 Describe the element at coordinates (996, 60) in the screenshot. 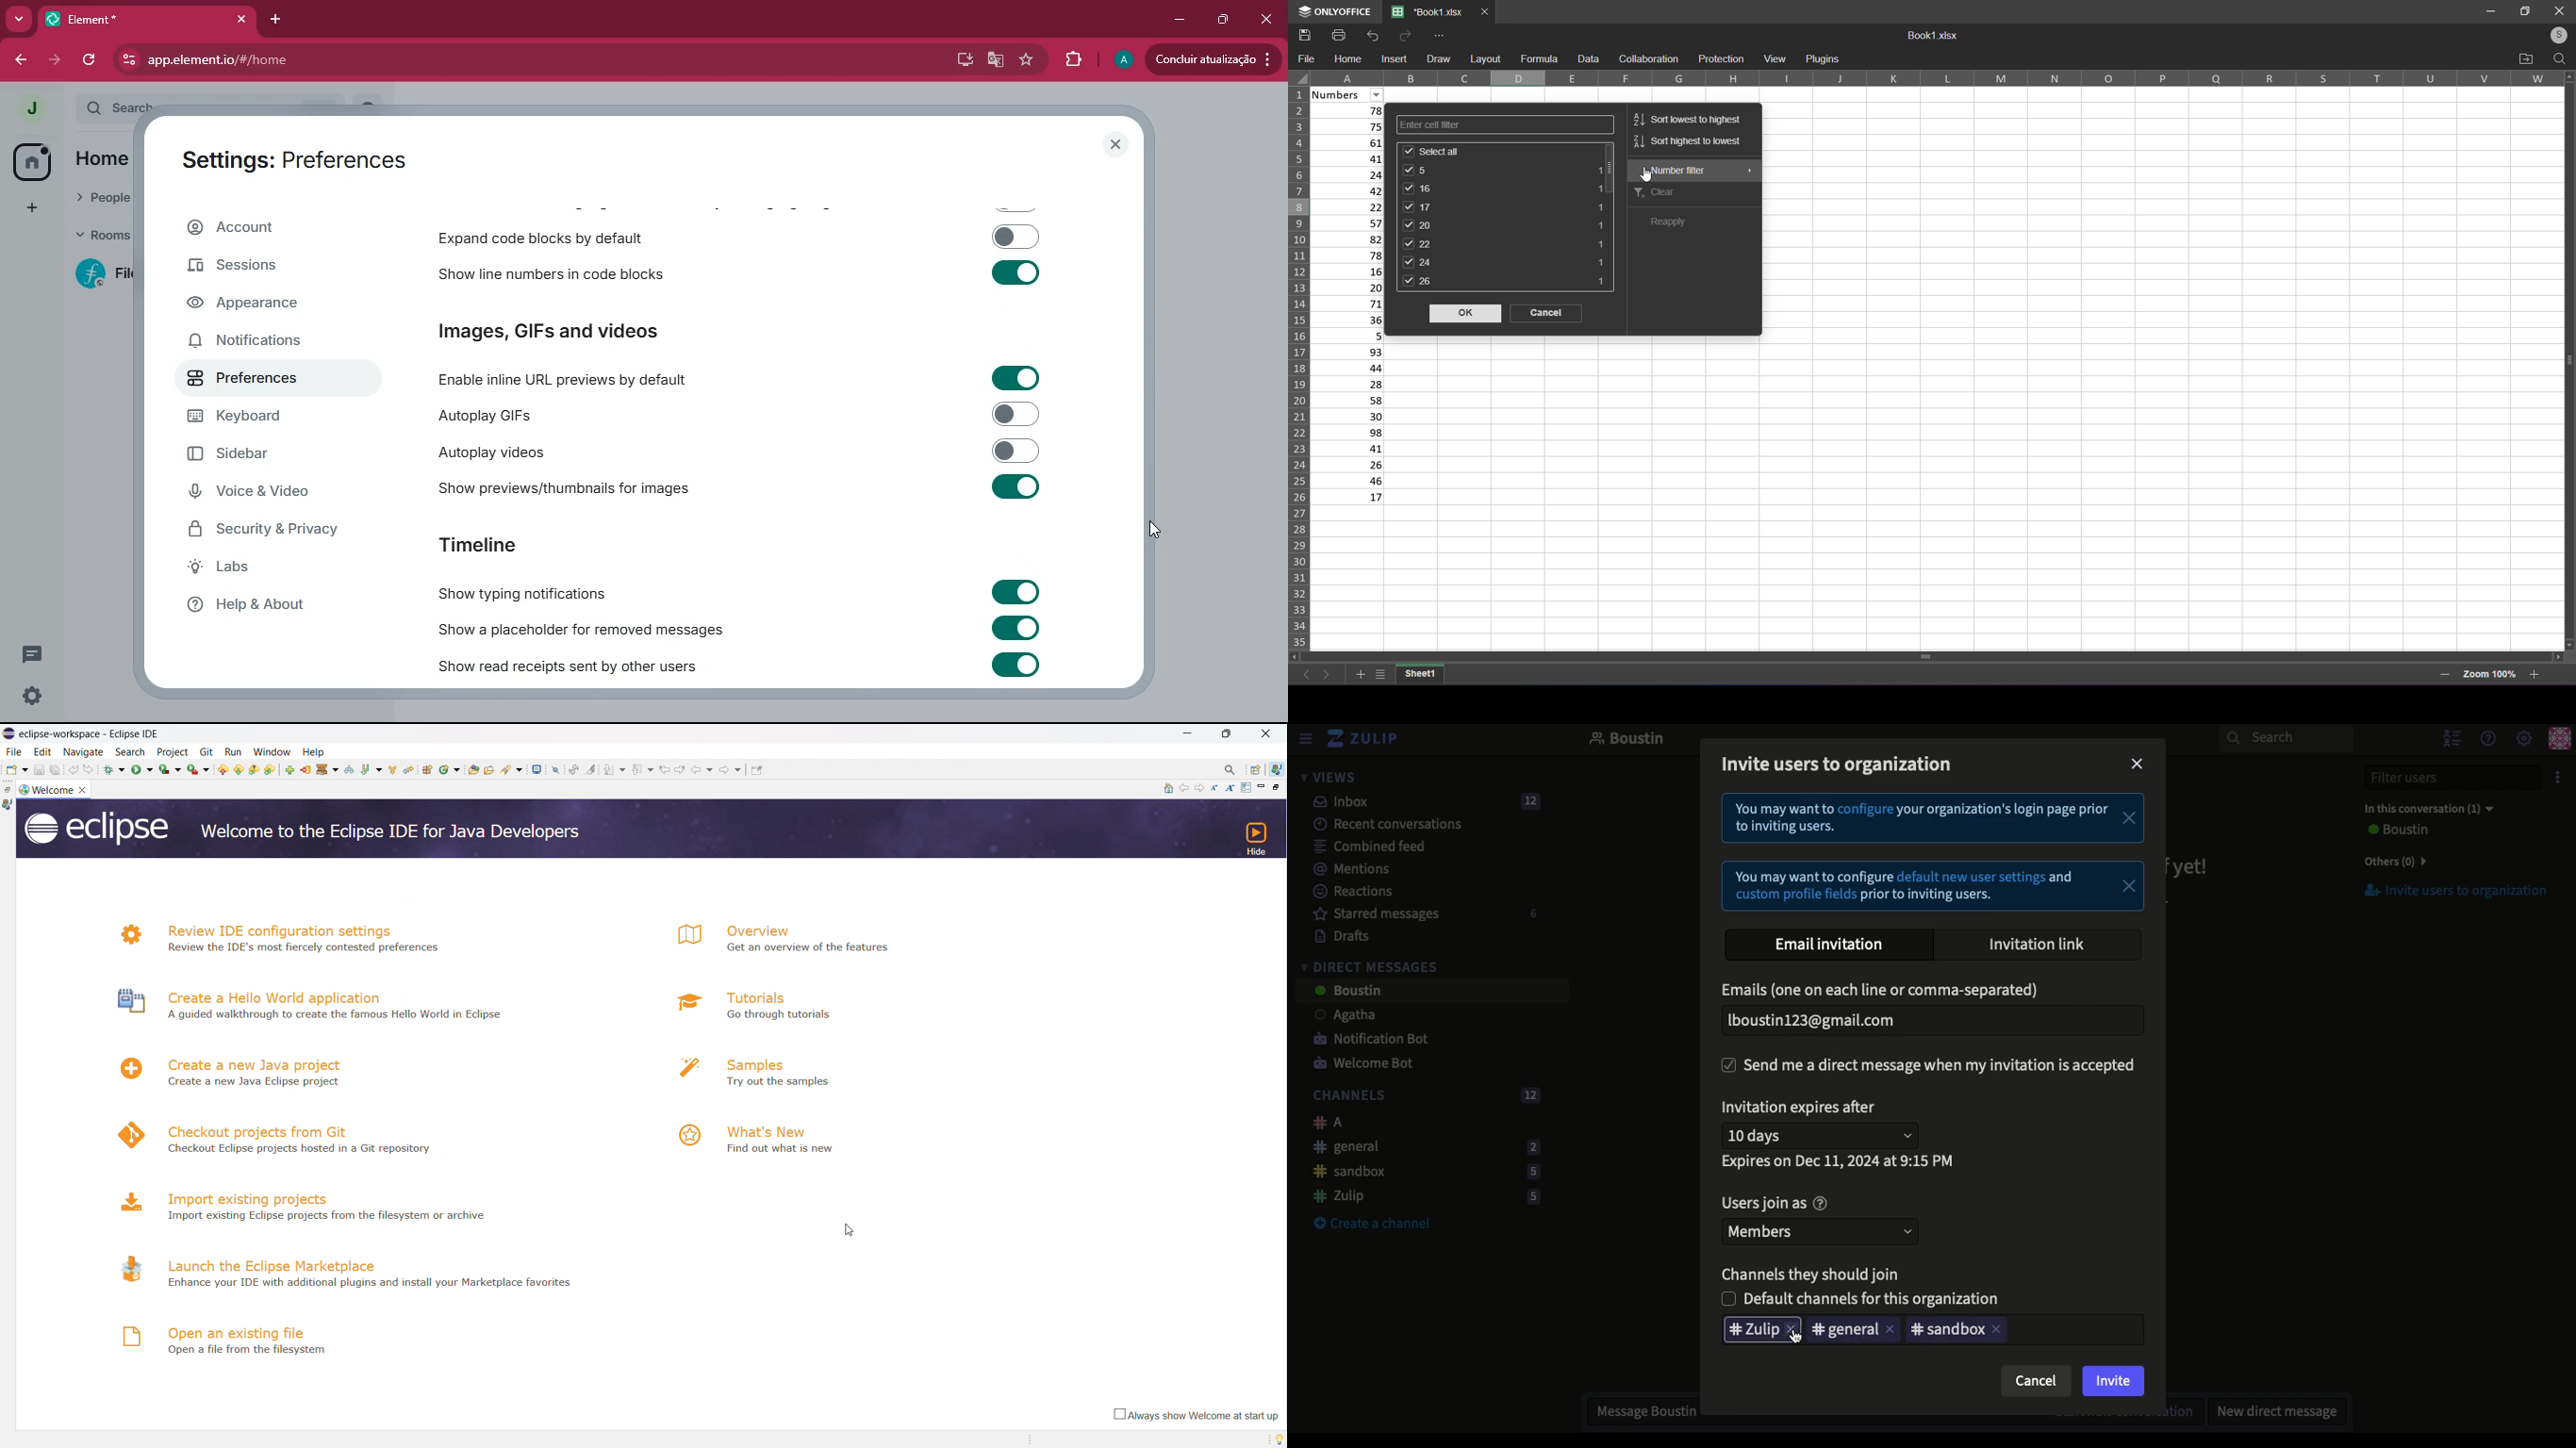

I see `google translate` at that location.